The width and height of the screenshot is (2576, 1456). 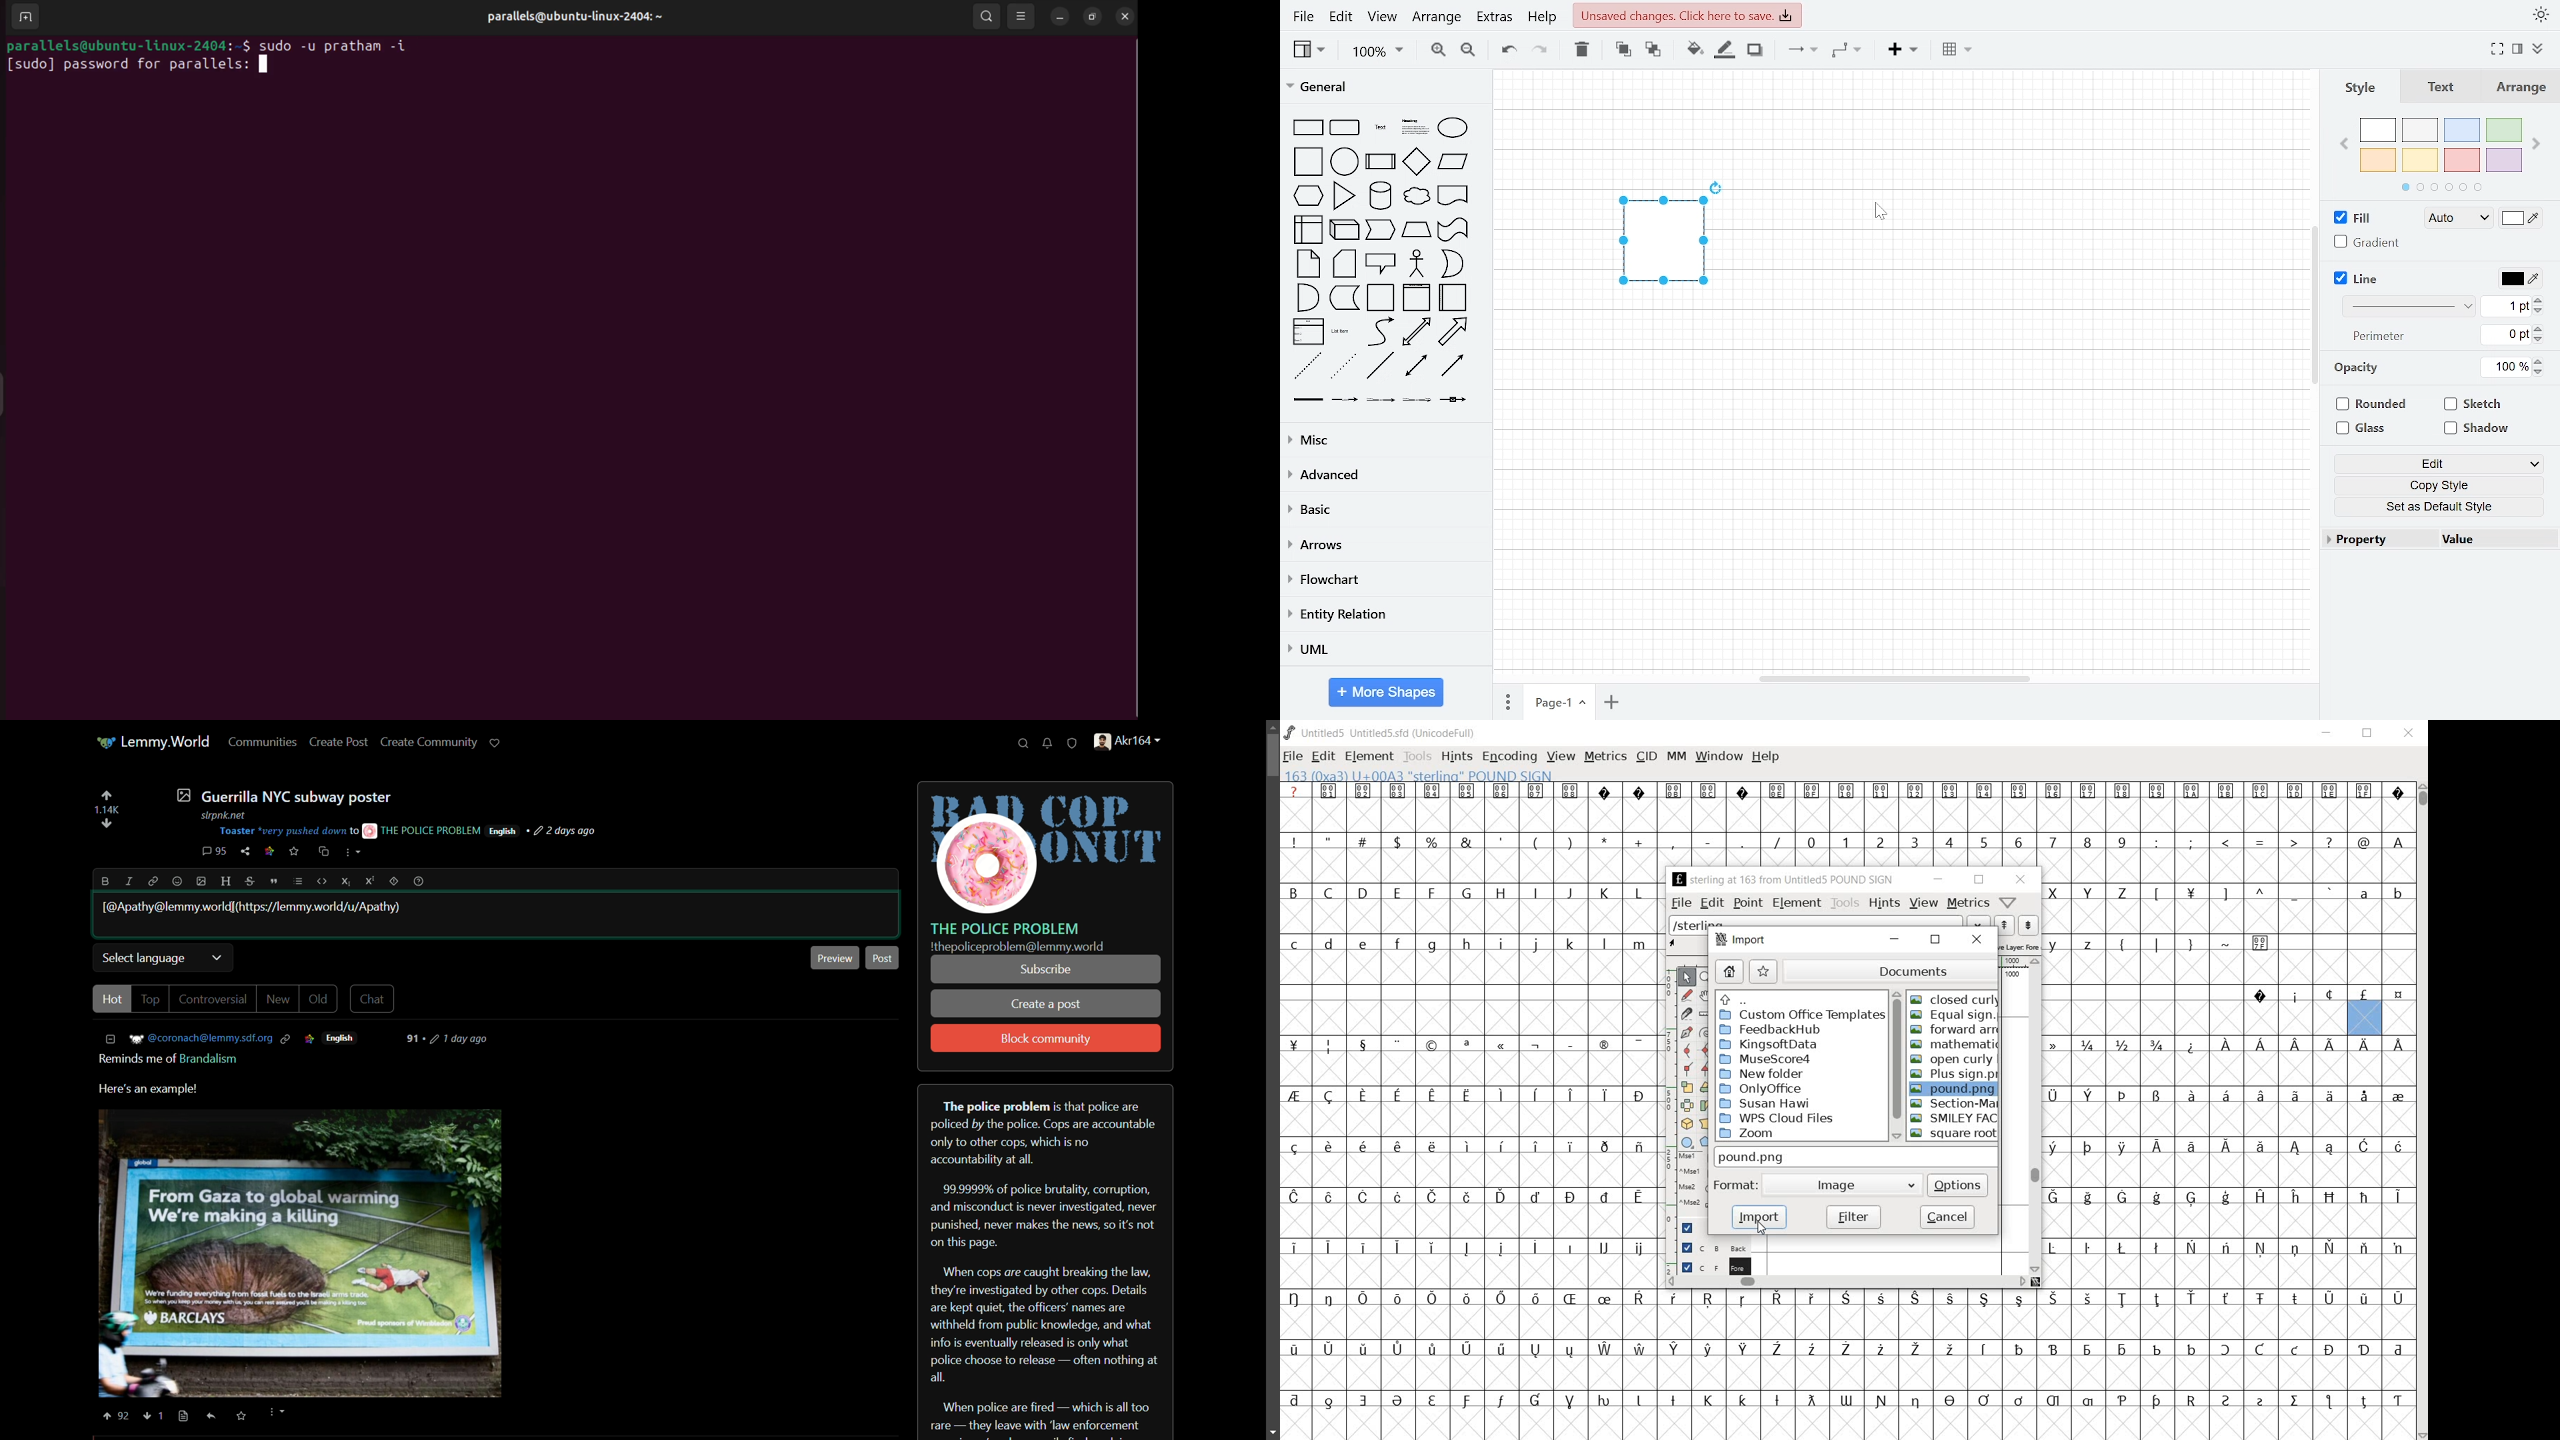 I want to click on scale, so click(x=1690, y=1087).